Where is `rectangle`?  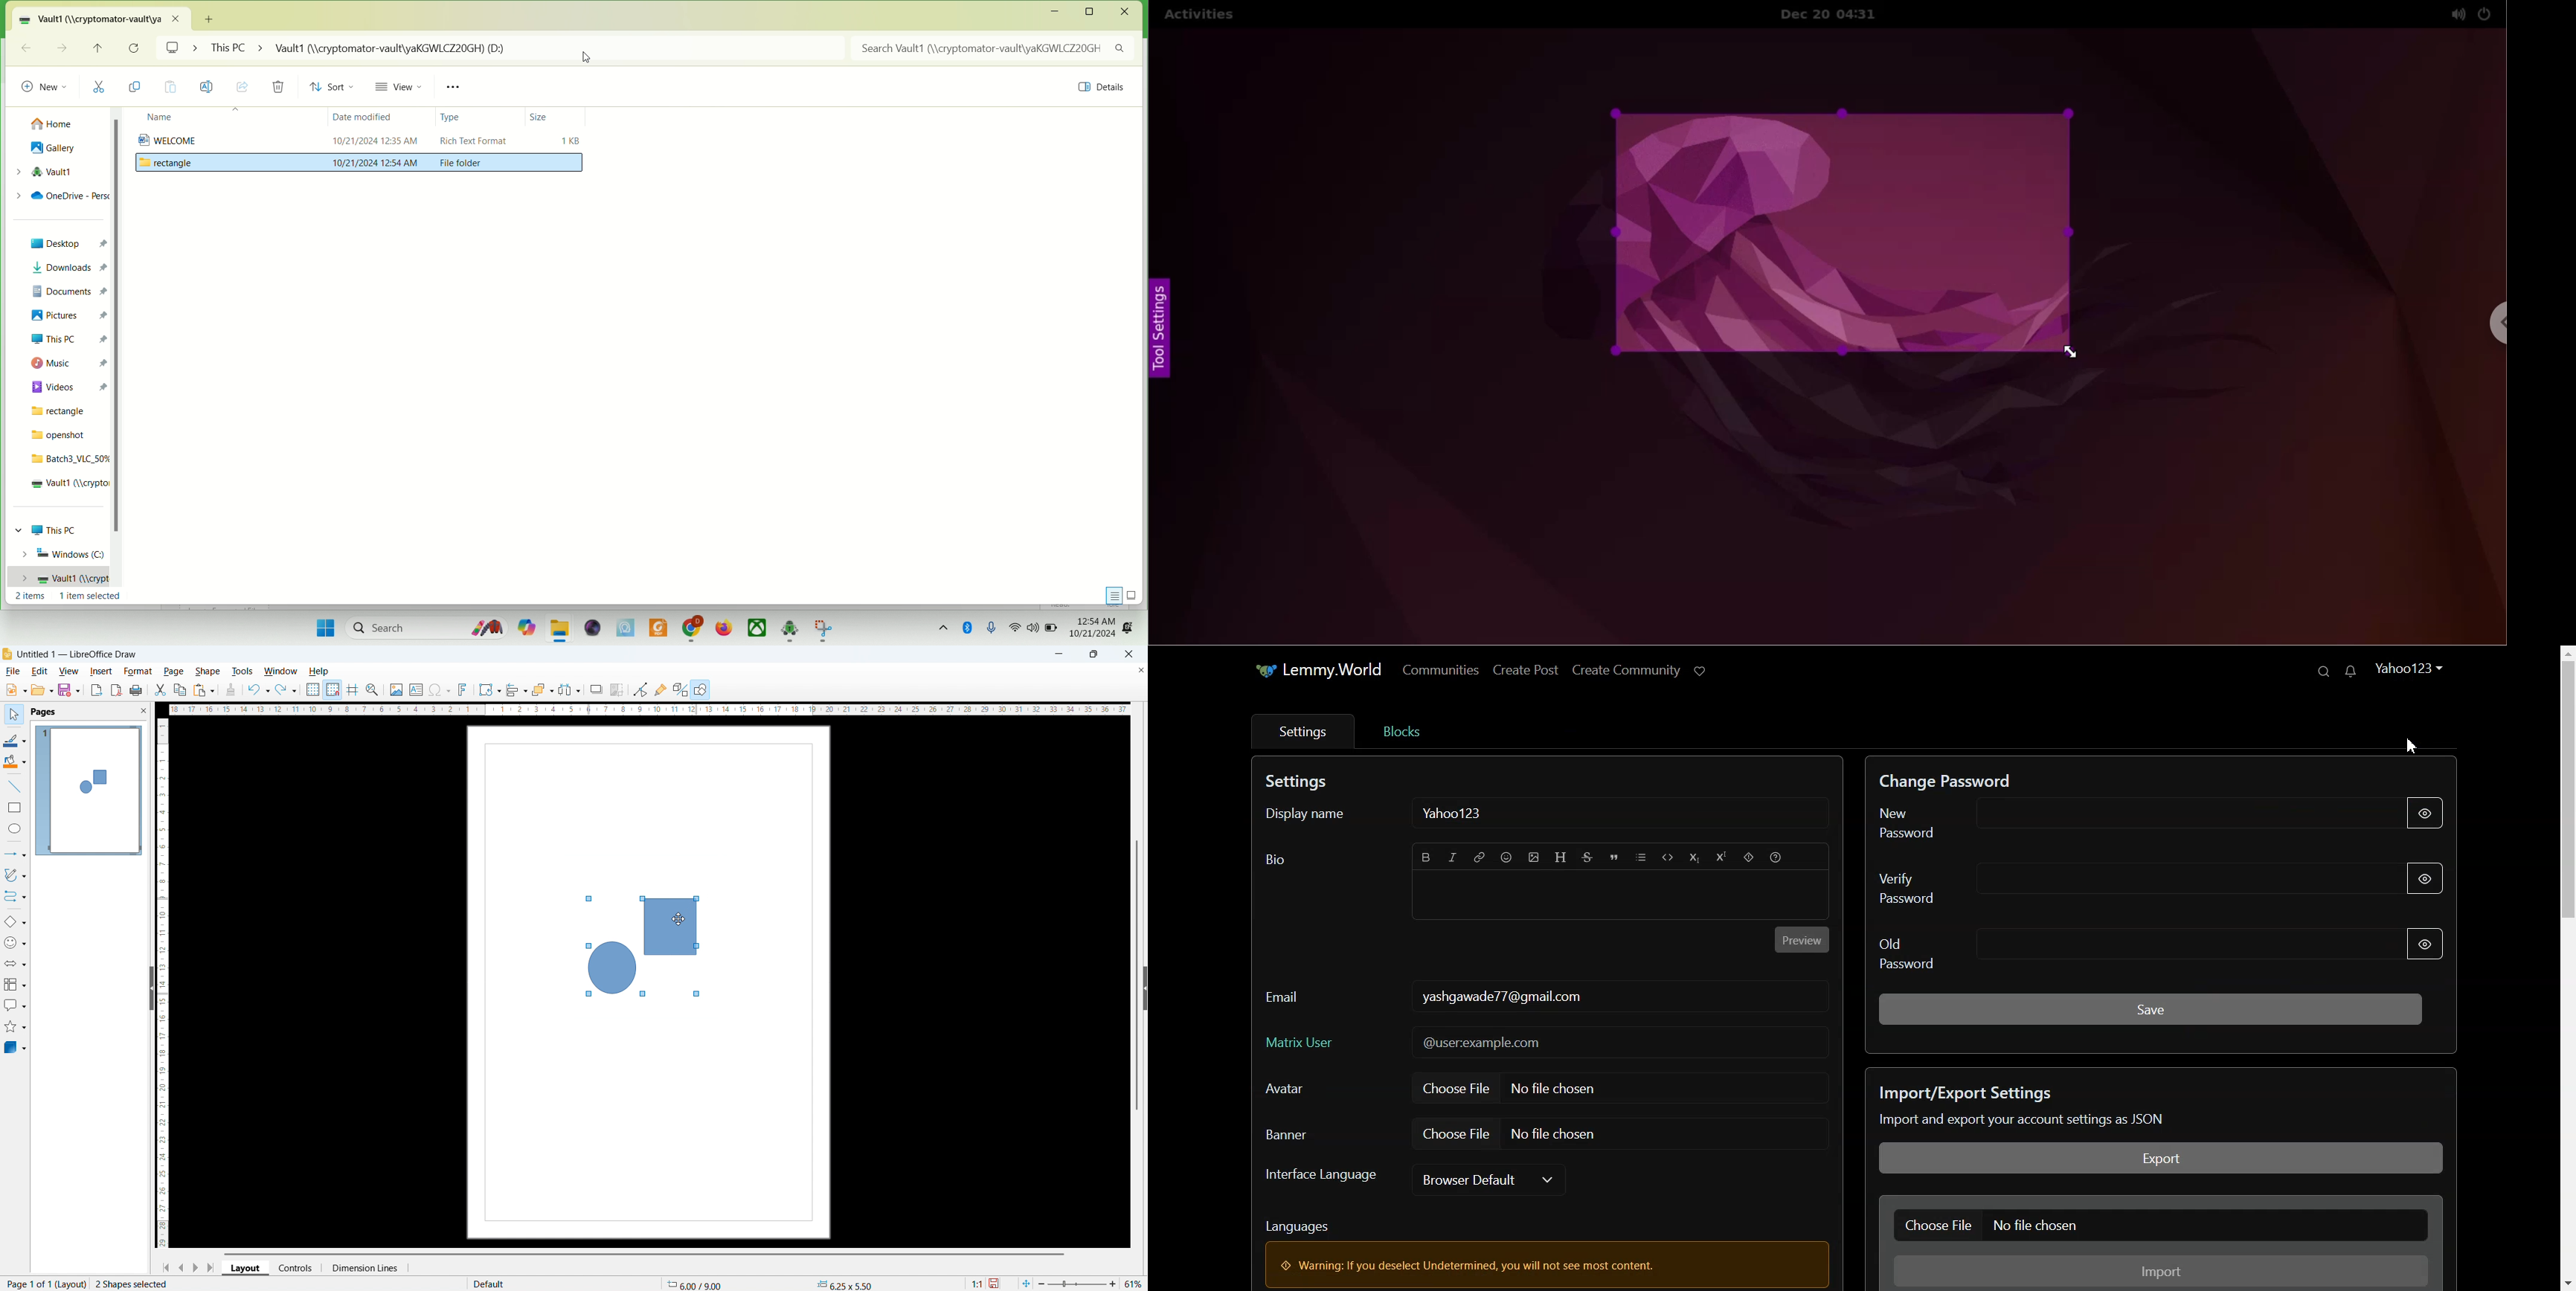
rectangle is located at coordinates (14, 807).